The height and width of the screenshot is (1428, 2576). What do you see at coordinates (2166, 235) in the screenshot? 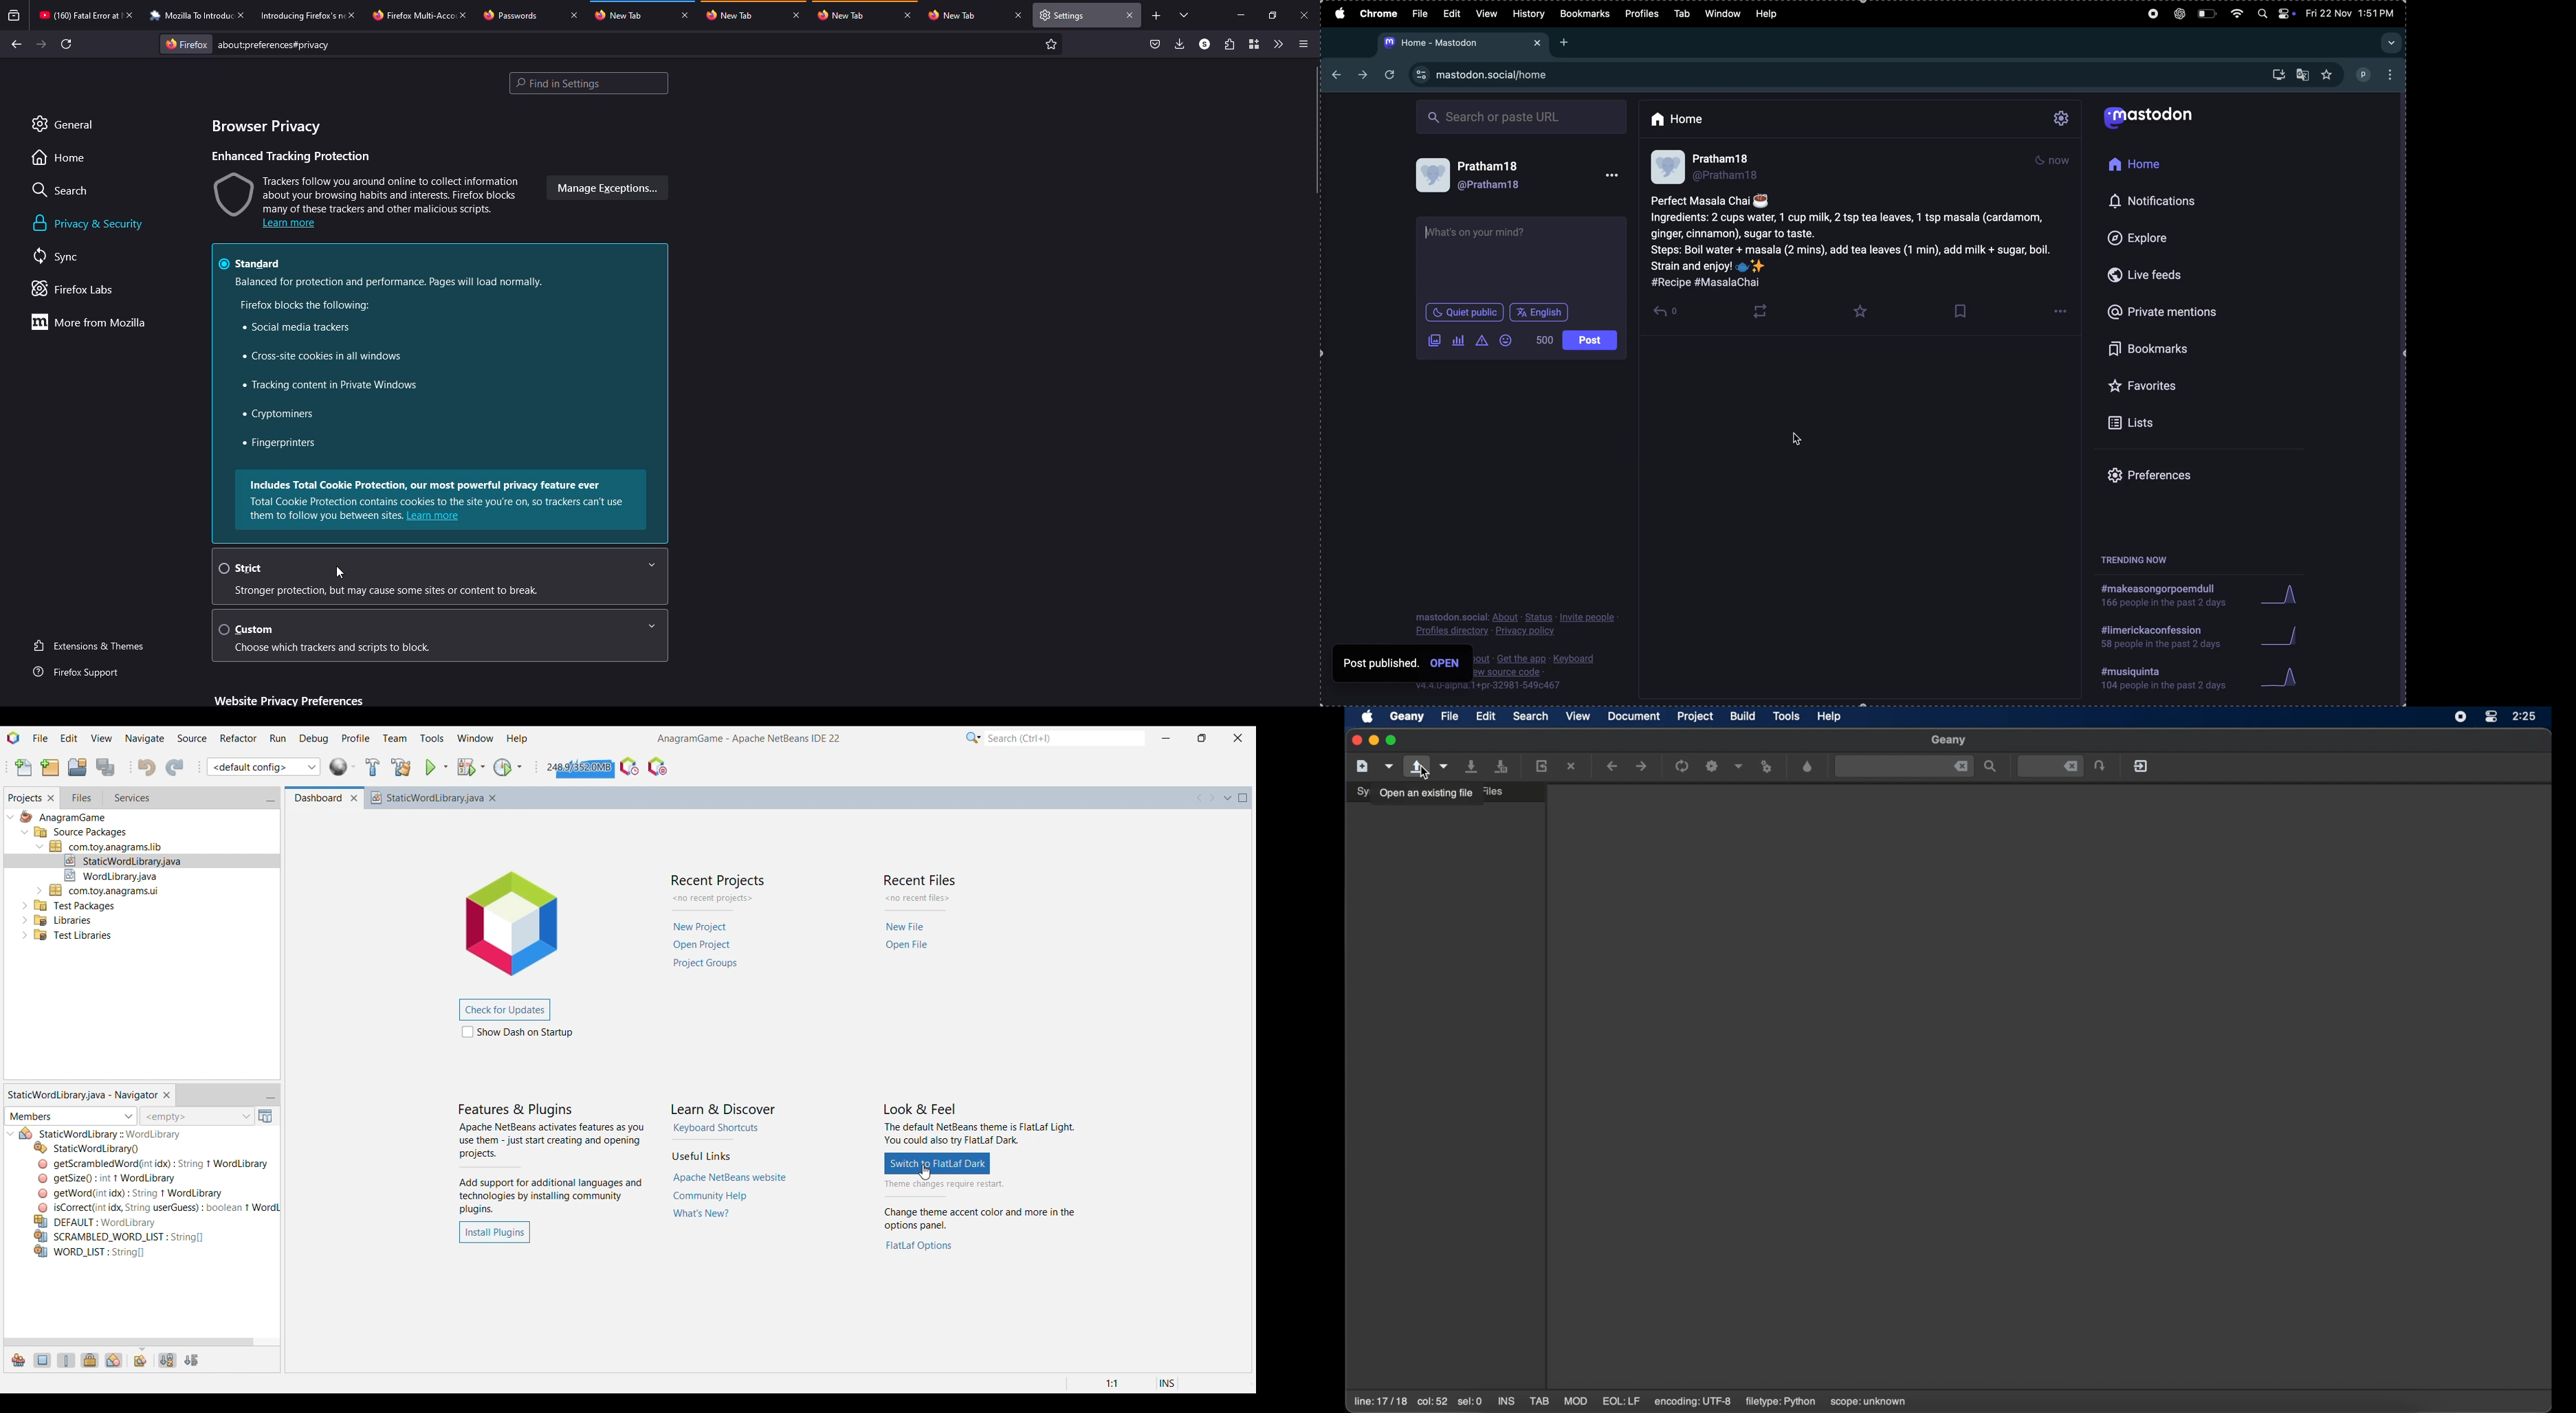
I see `explore` at bounding box center [2166, 235].